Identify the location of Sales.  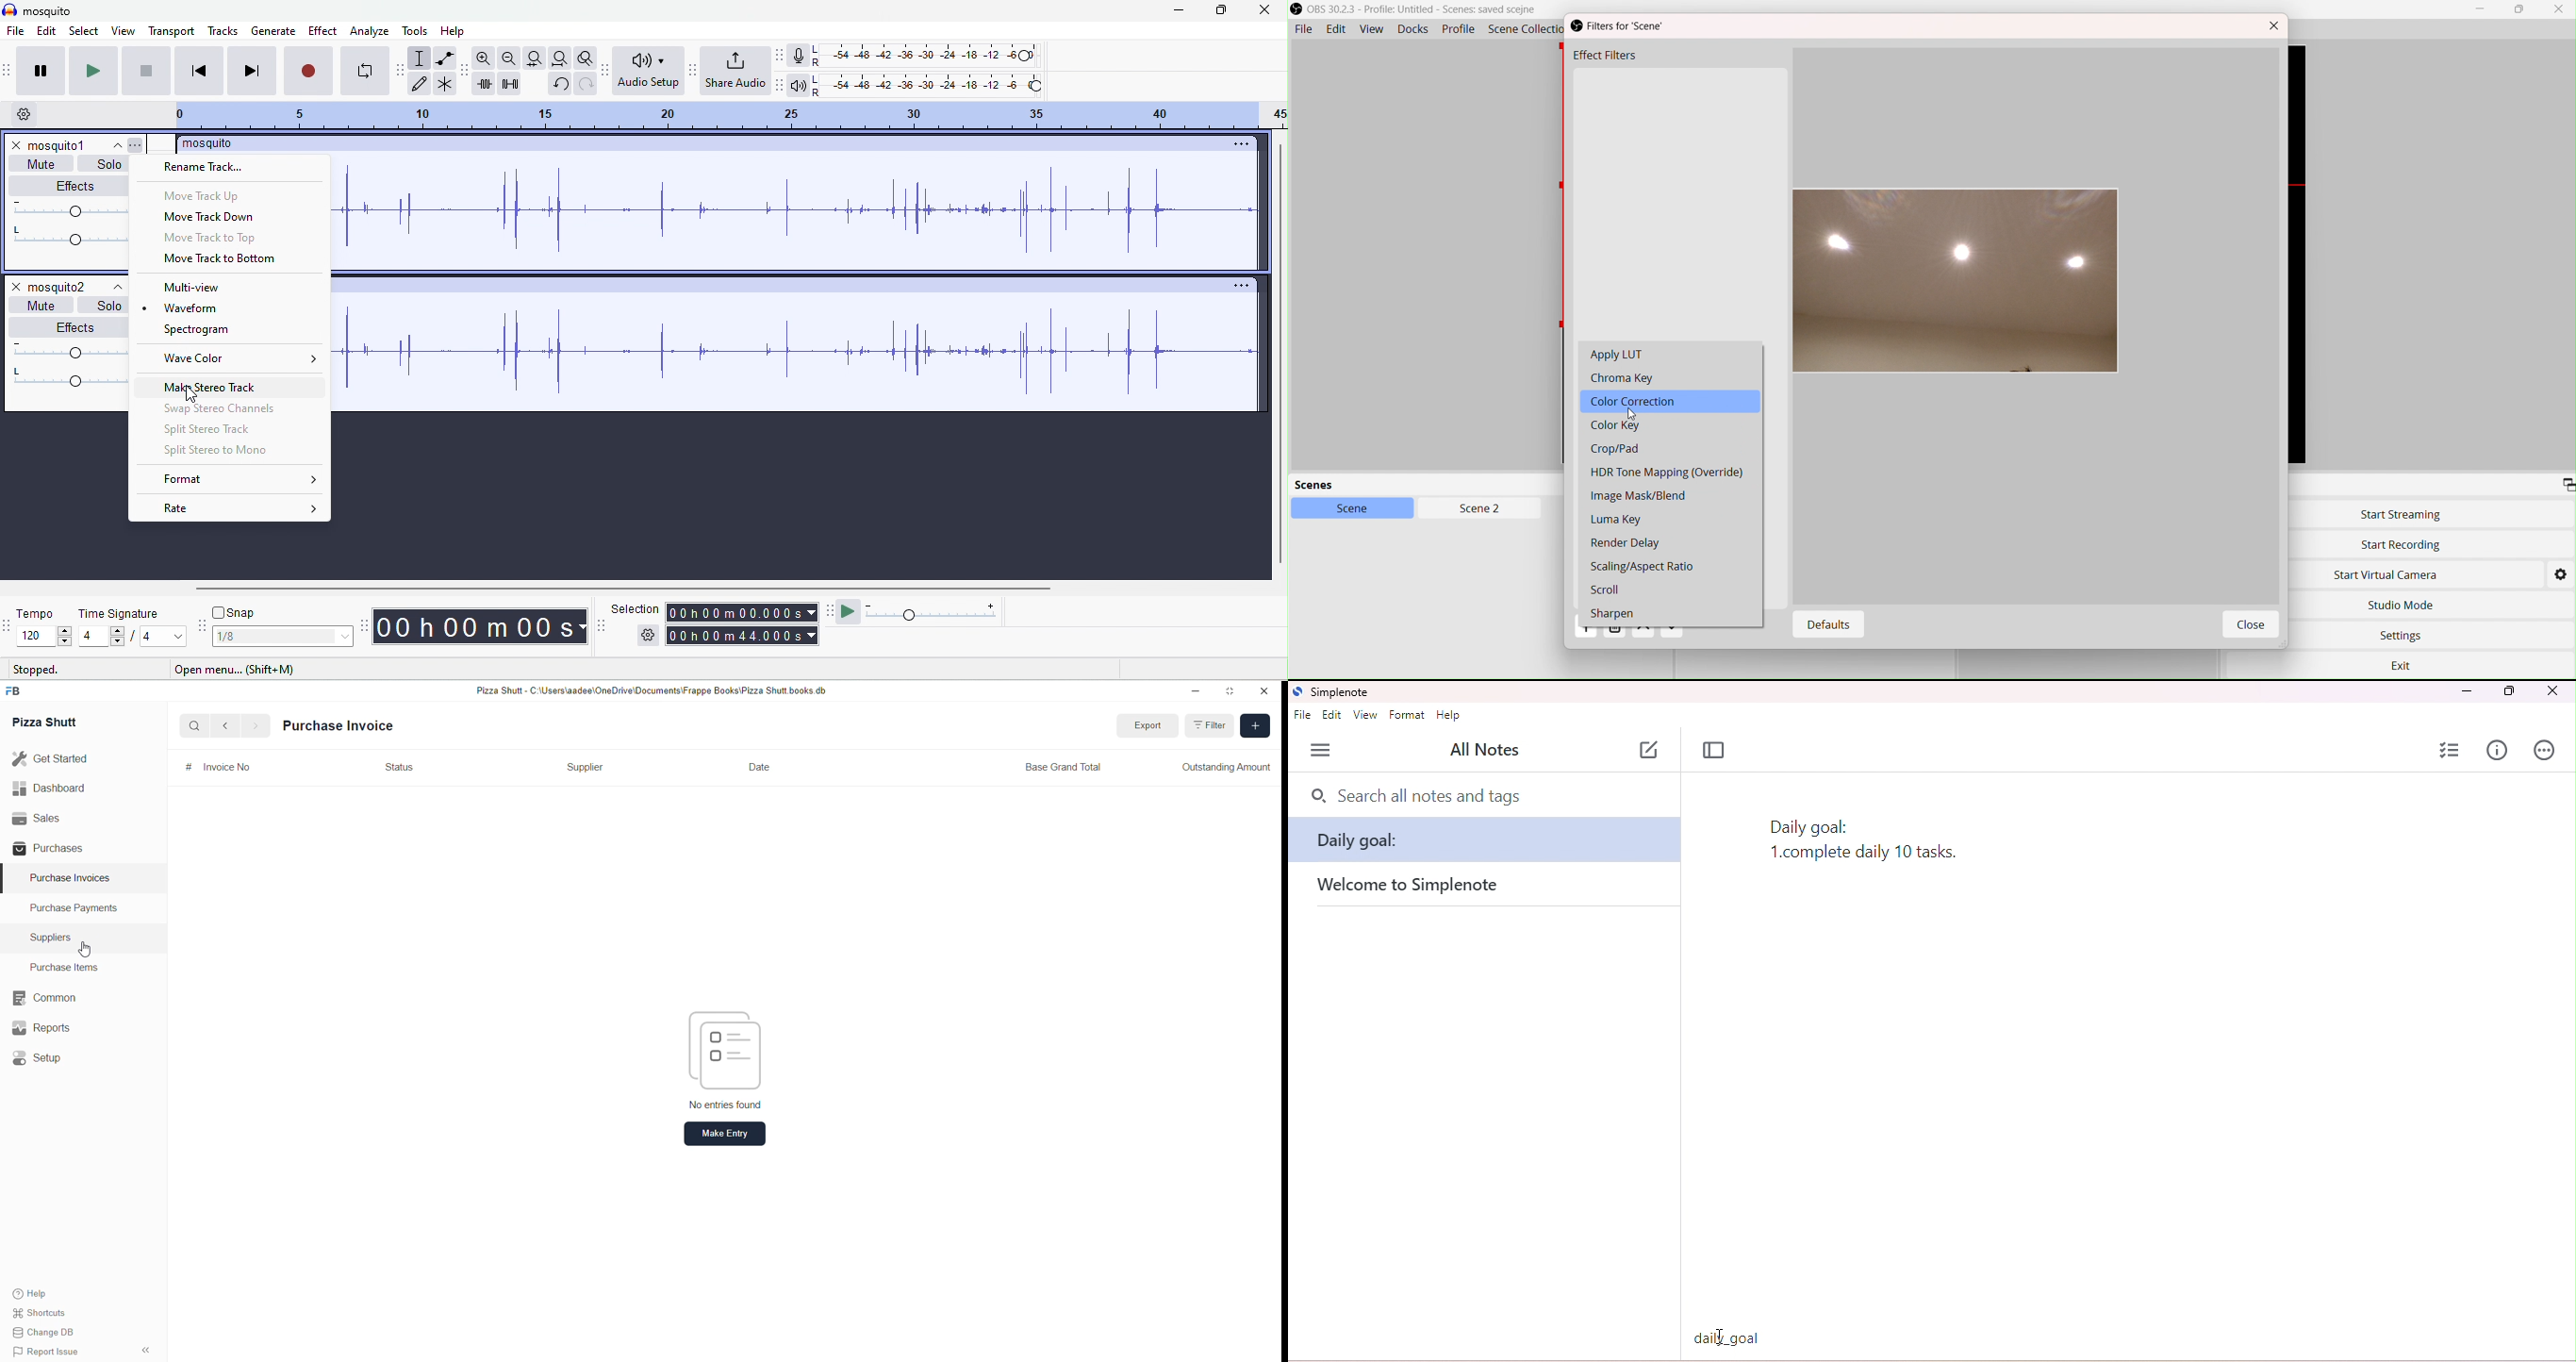
(65, 818).